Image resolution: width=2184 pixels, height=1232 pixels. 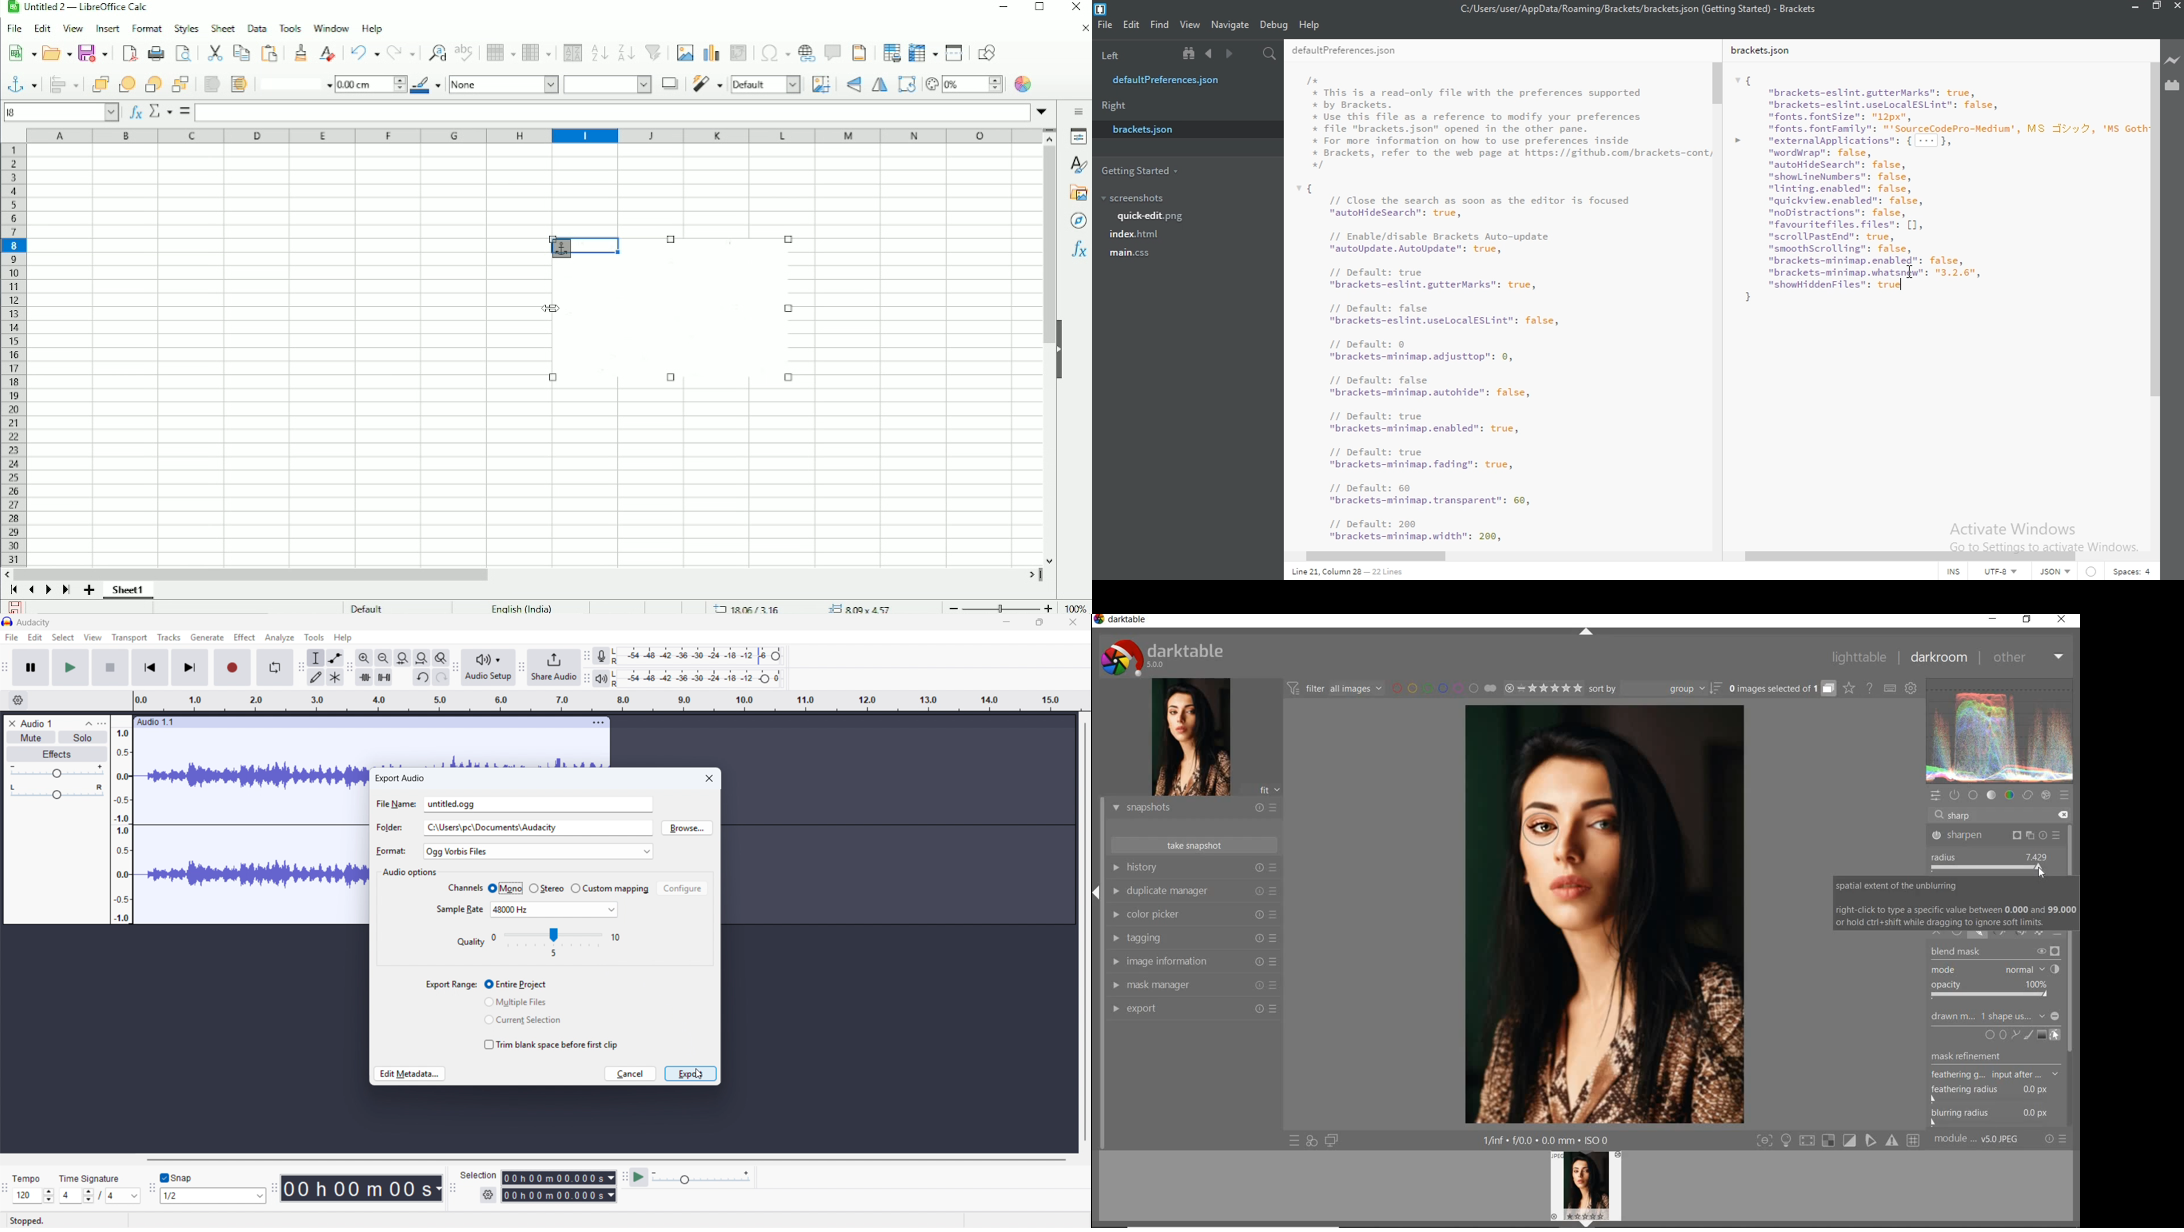 What do you see at coordinates (2171, 60) in the screenshot?
I see `live preview` at bounding box center [2171, 60].